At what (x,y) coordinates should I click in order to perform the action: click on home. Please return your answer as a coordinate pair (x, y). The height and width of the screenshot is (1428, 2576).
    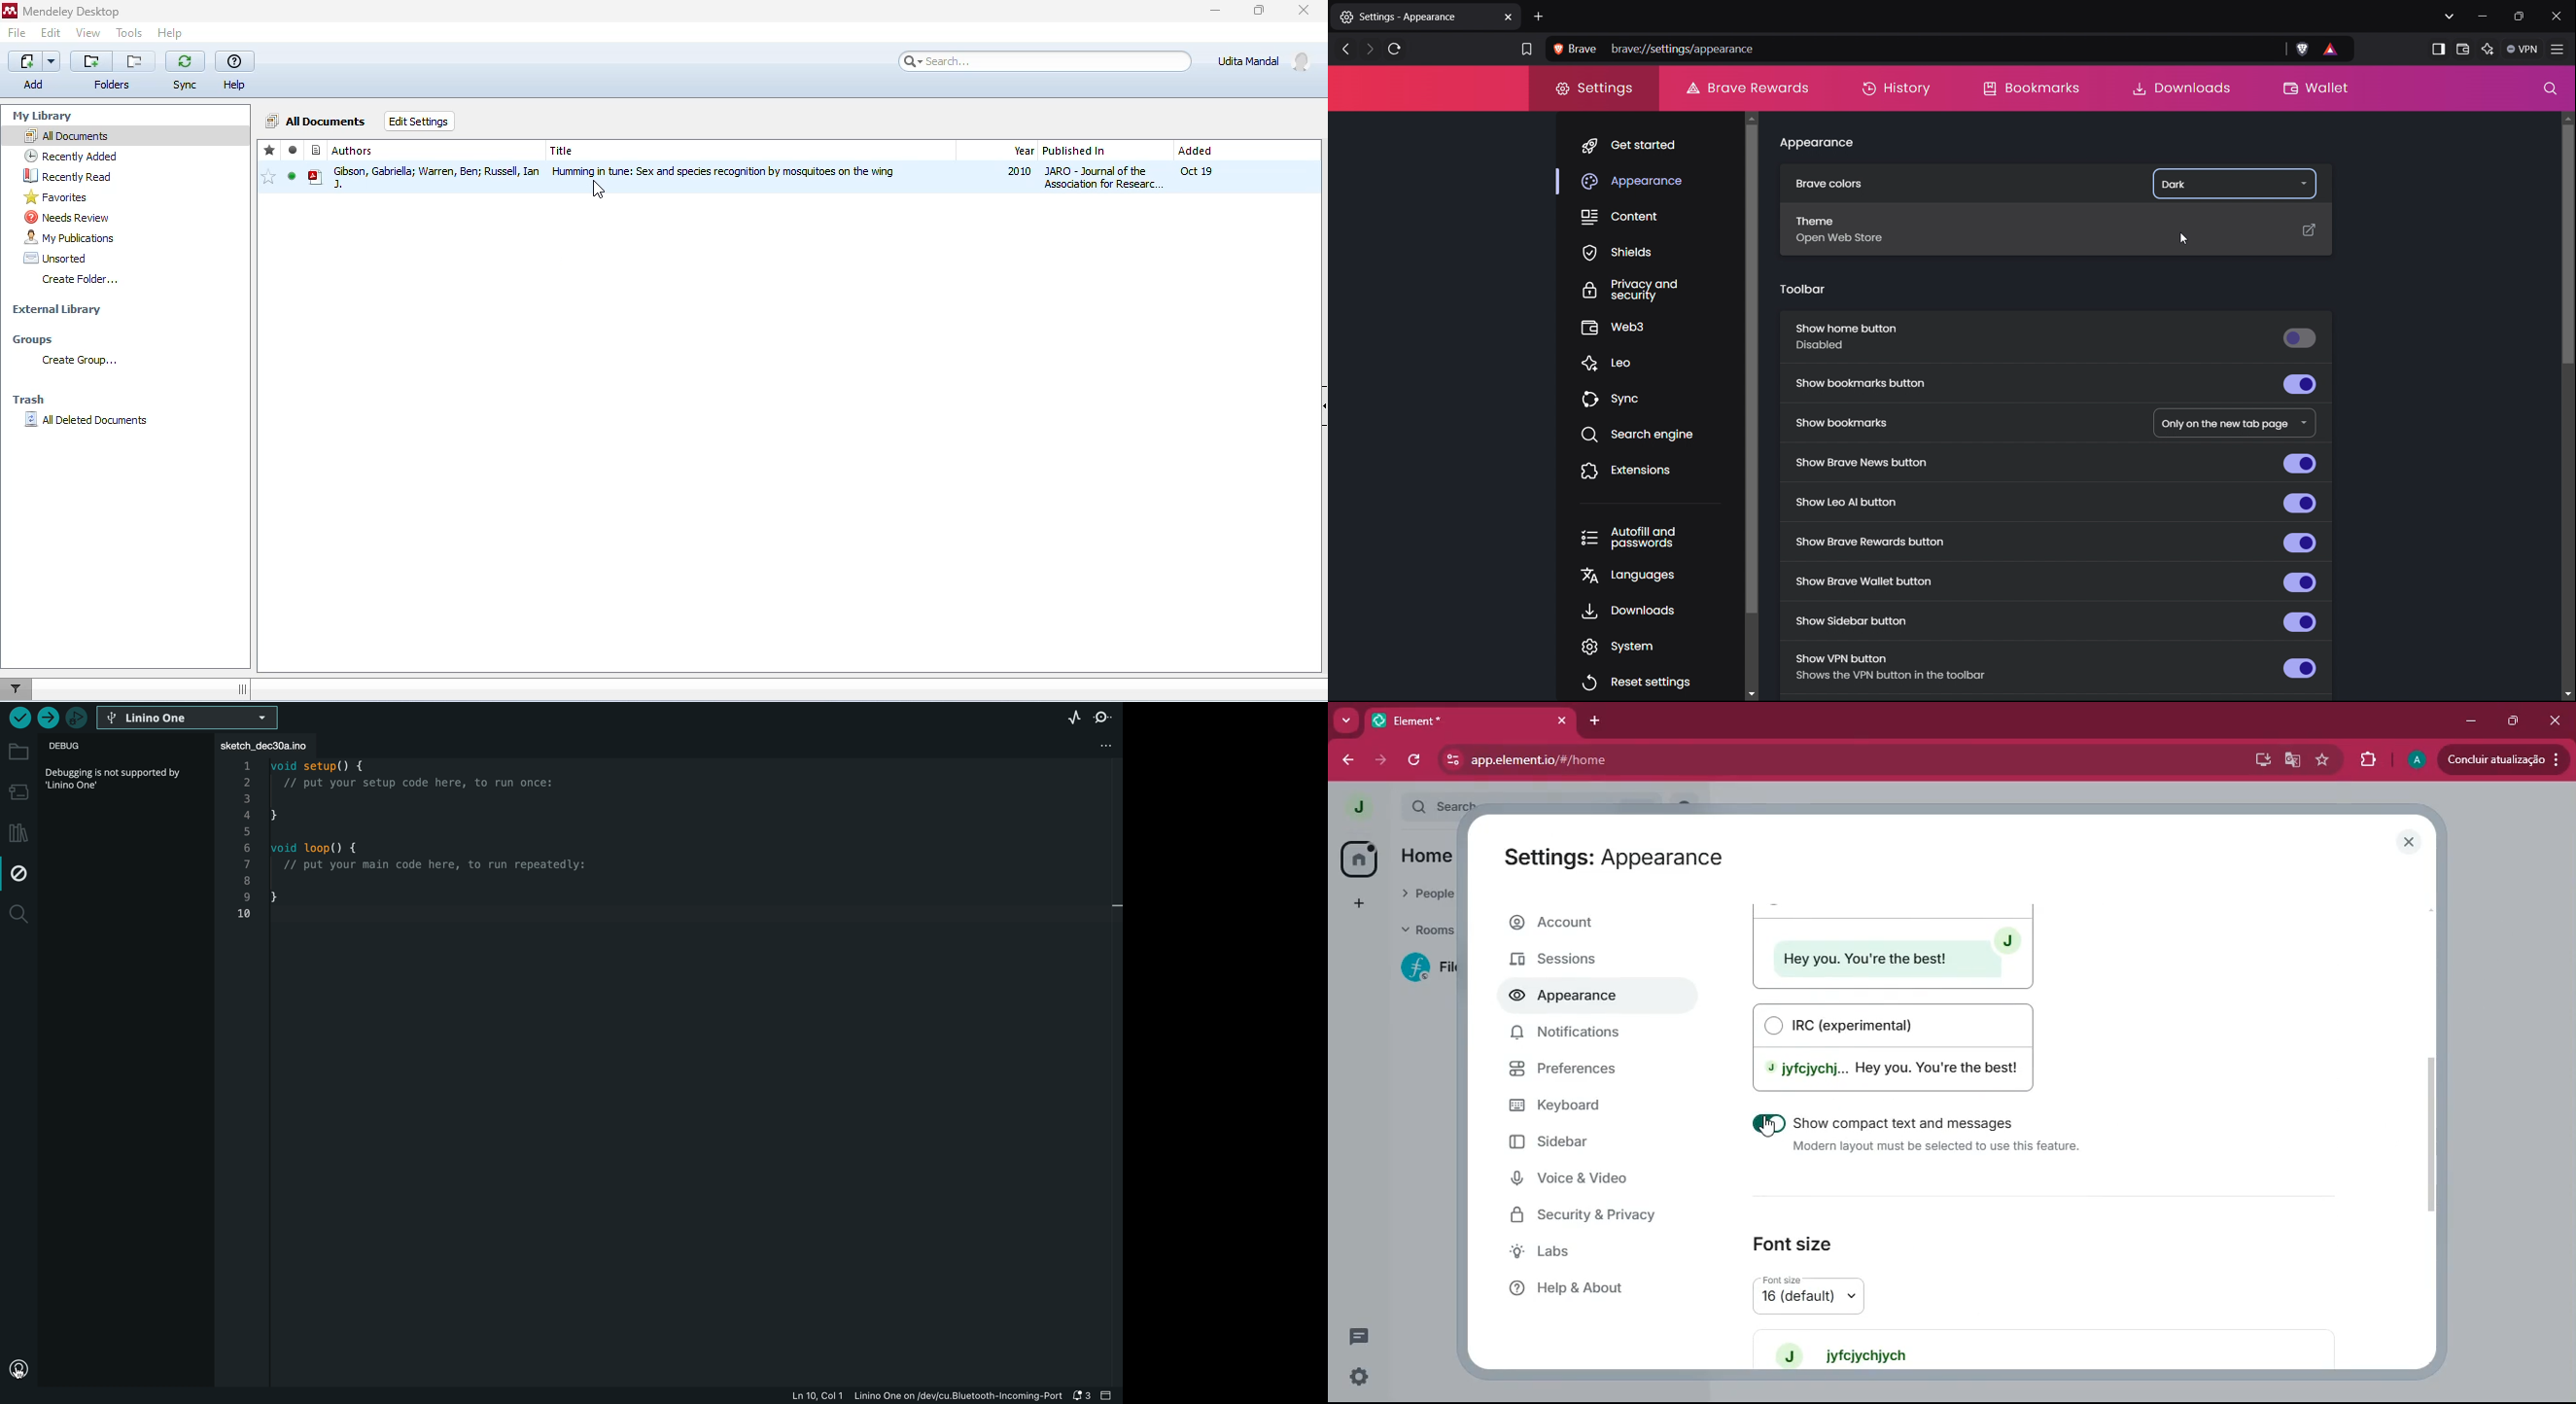
    Looking at the image, I should click on (1358, 858).